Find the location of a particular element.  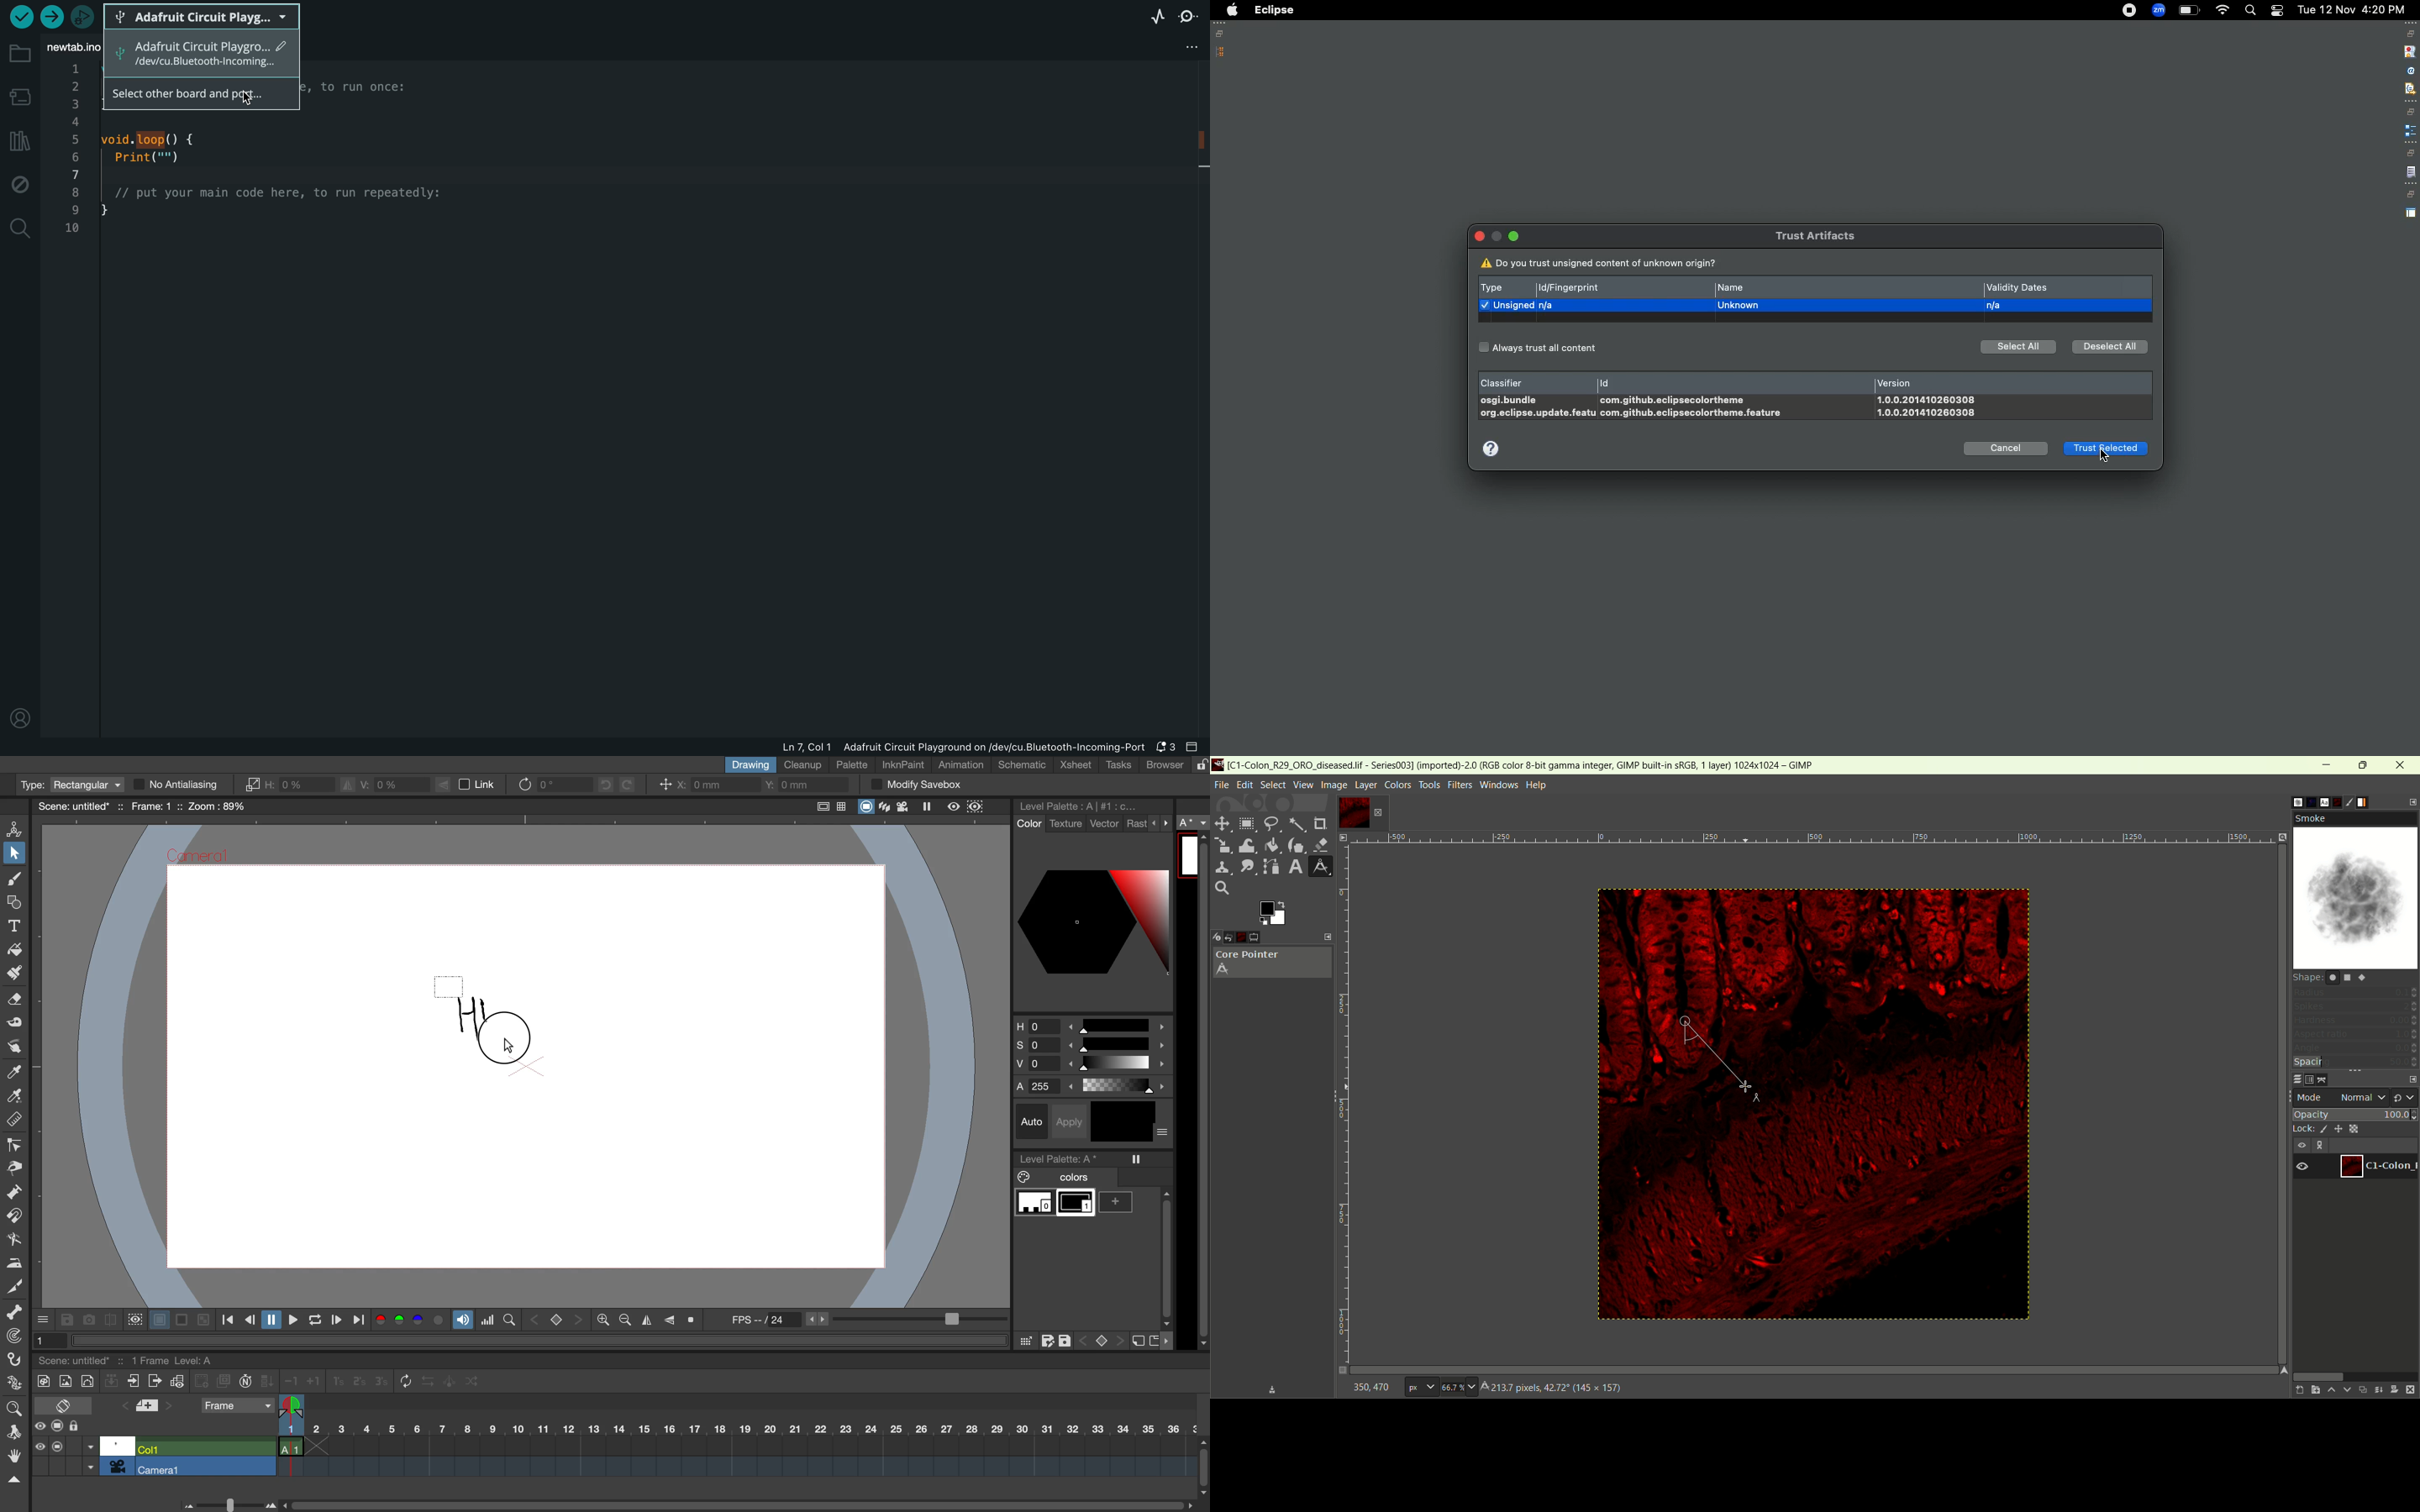

brightness is located at coordinates (1094, 1066).